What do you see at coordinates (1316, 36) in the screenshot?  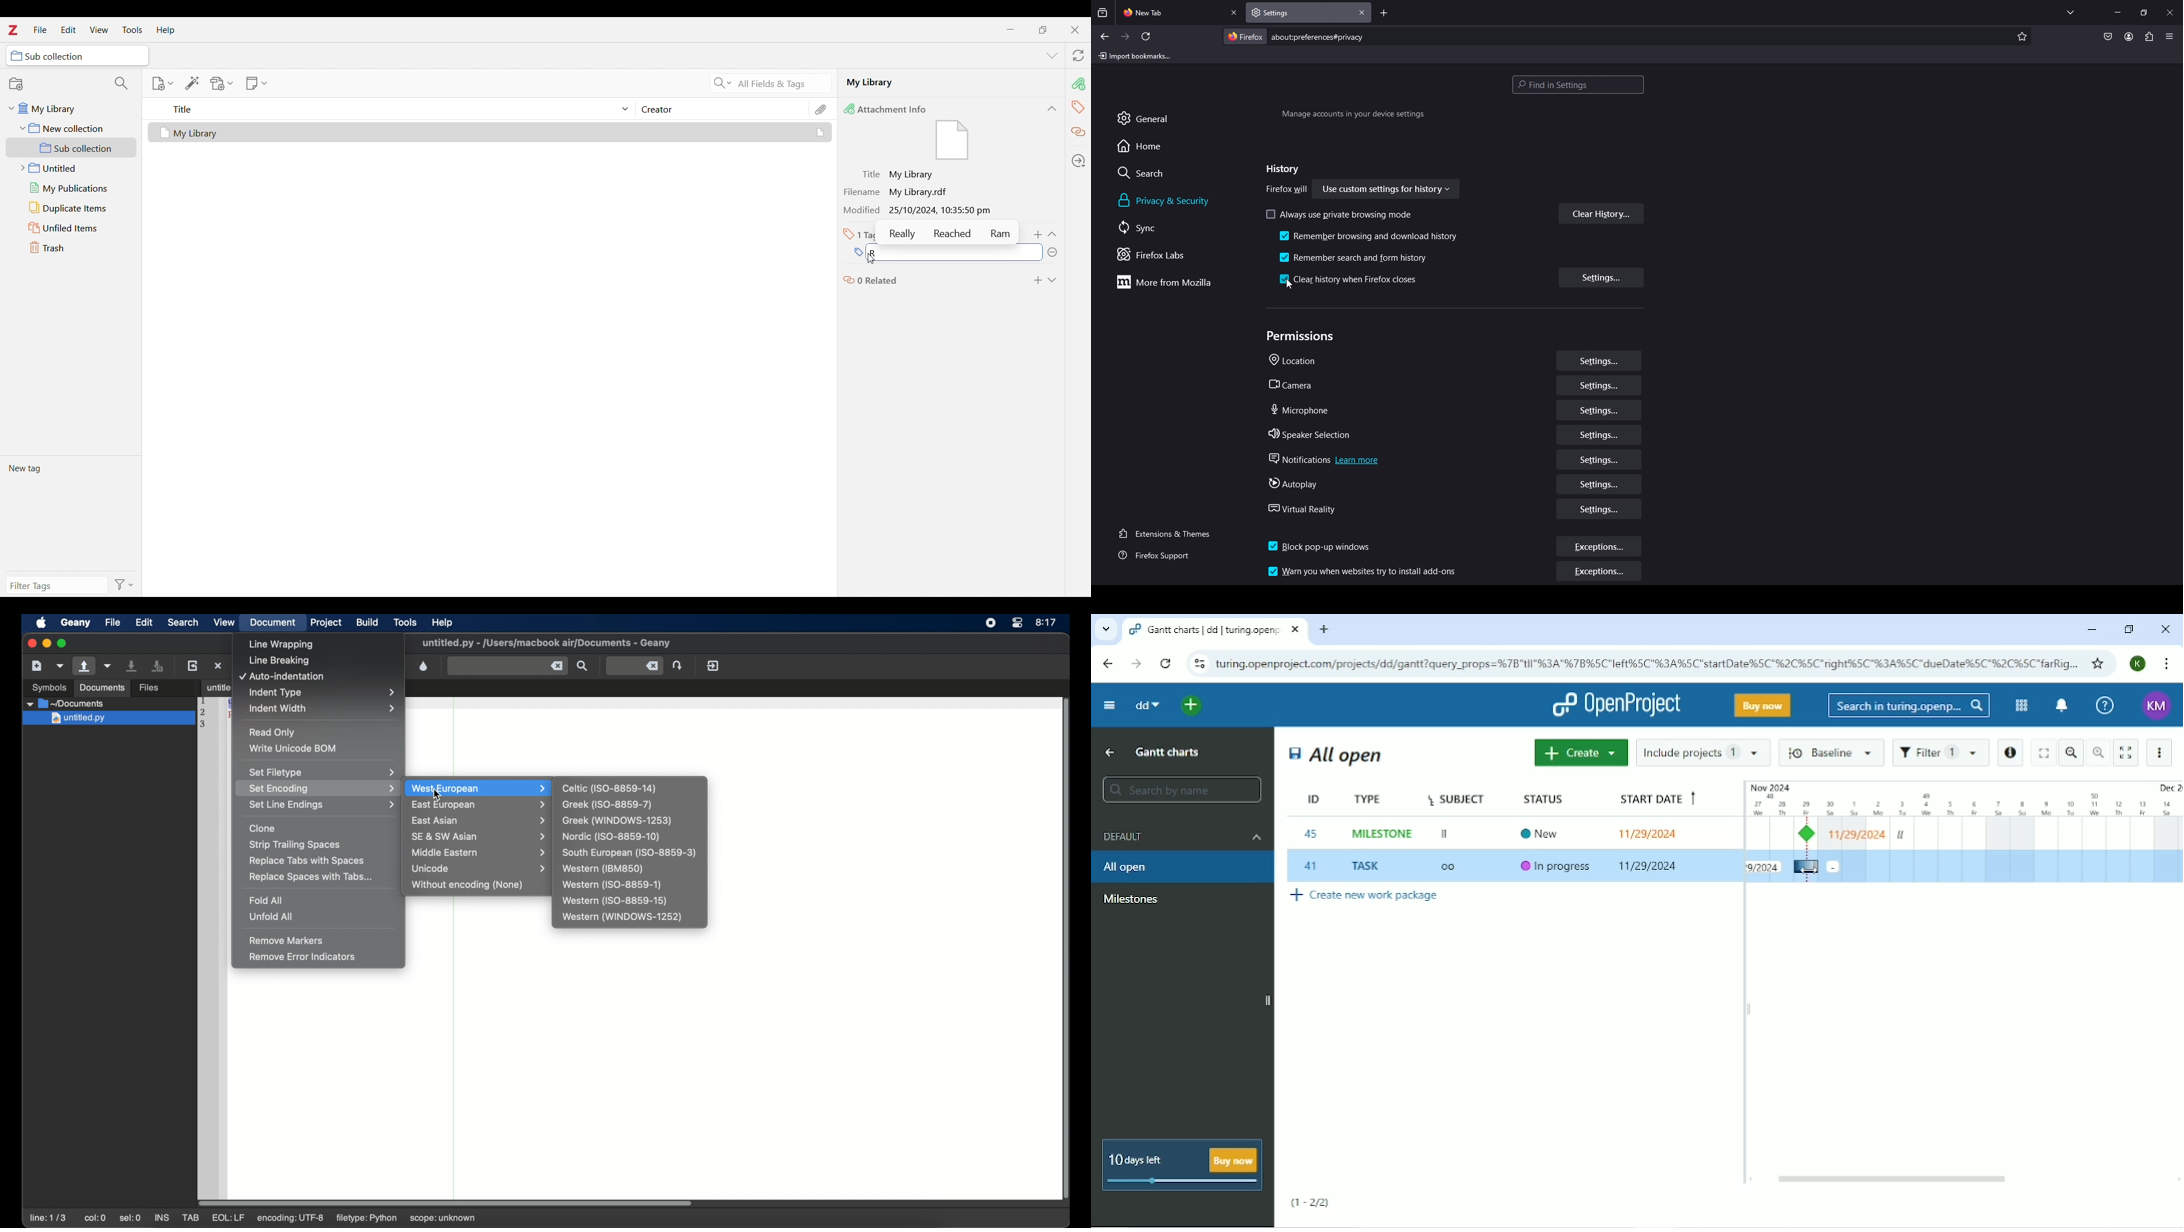 I see `search bar: about preferences#privacy` at bounding box center [1316, 36].